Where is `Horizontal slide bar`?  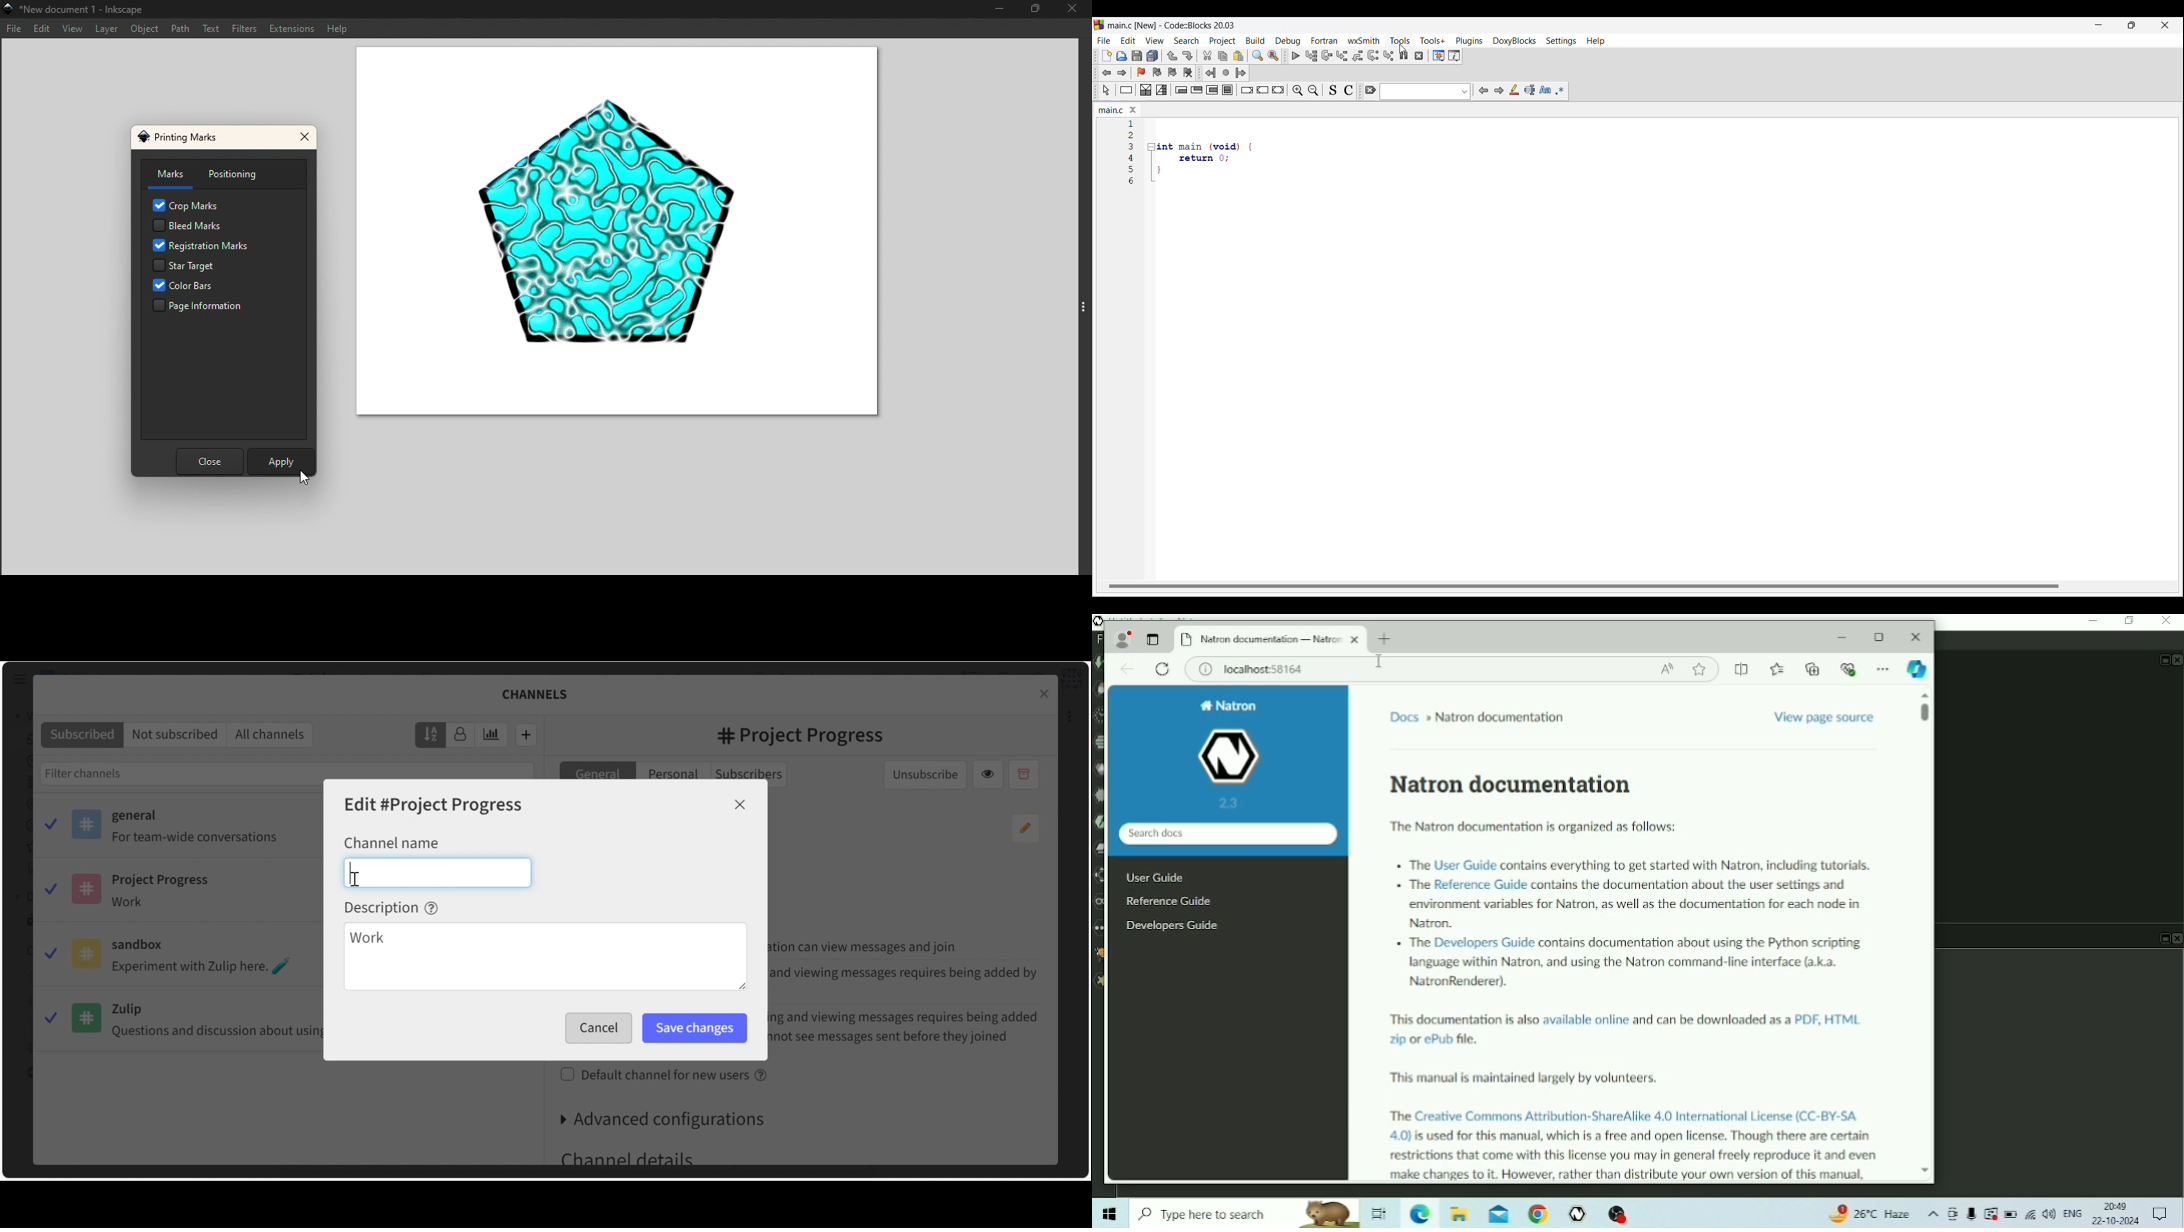 Horizontal slide bar is located at coordinates (1584, 586).